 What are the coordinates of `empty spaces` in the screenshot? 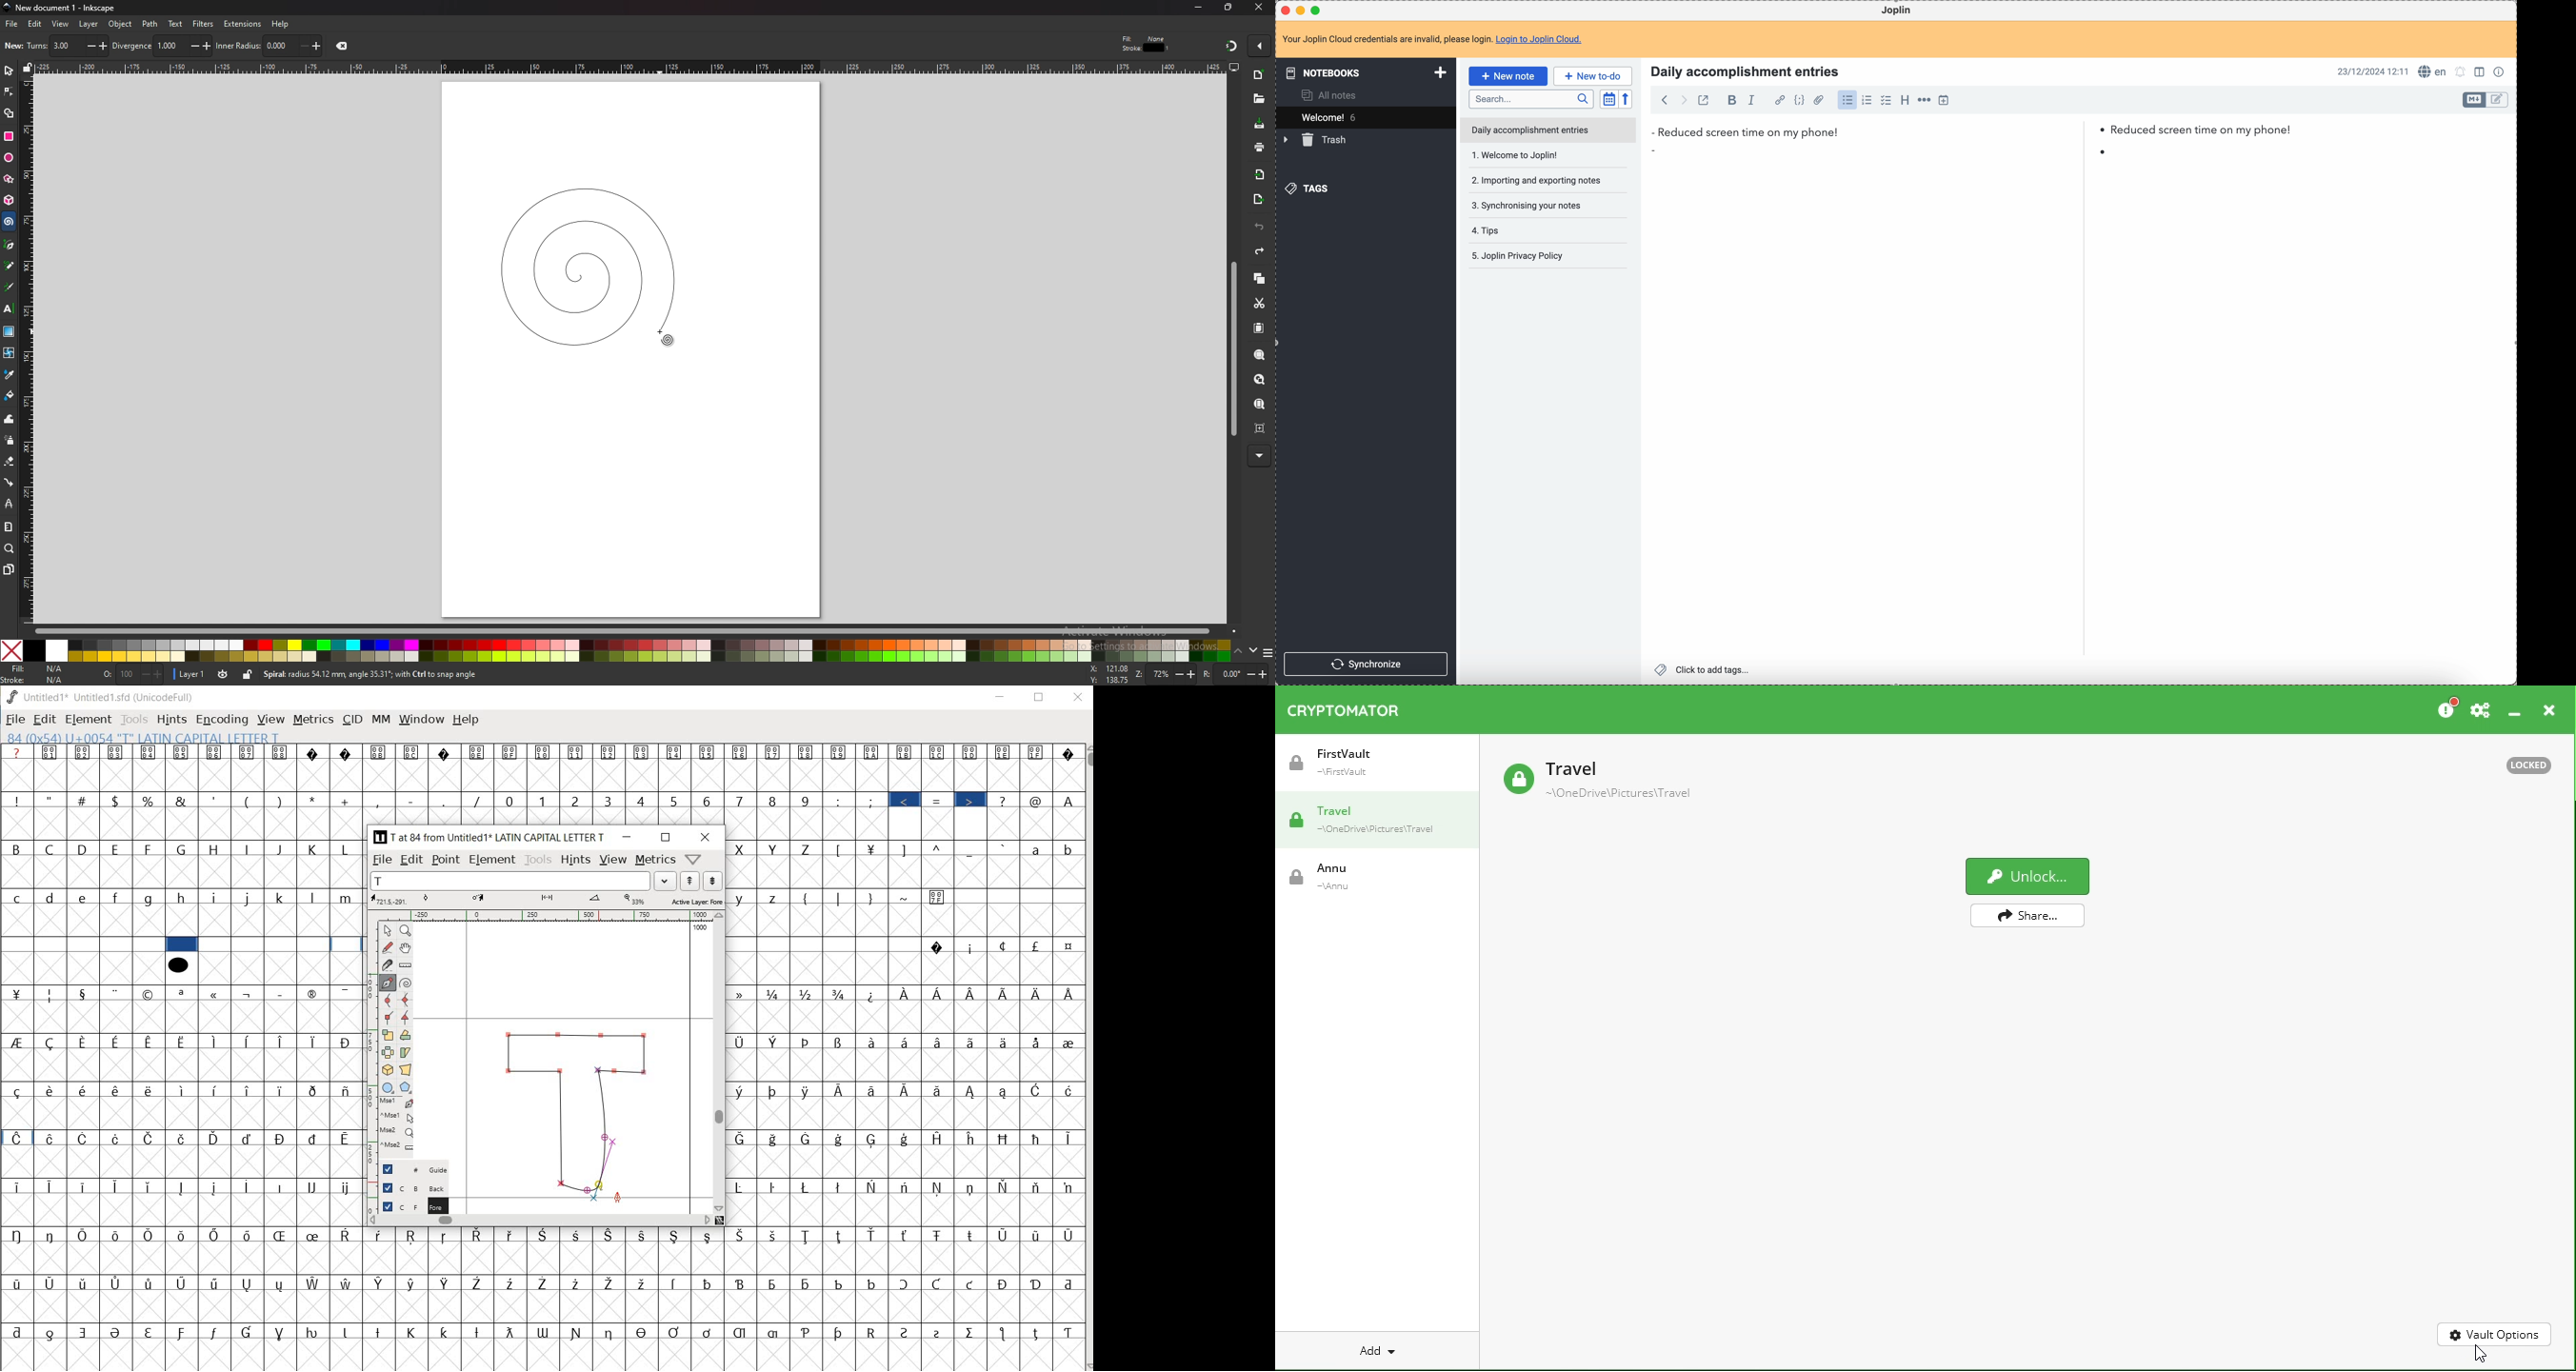 It's located at (81, 944).